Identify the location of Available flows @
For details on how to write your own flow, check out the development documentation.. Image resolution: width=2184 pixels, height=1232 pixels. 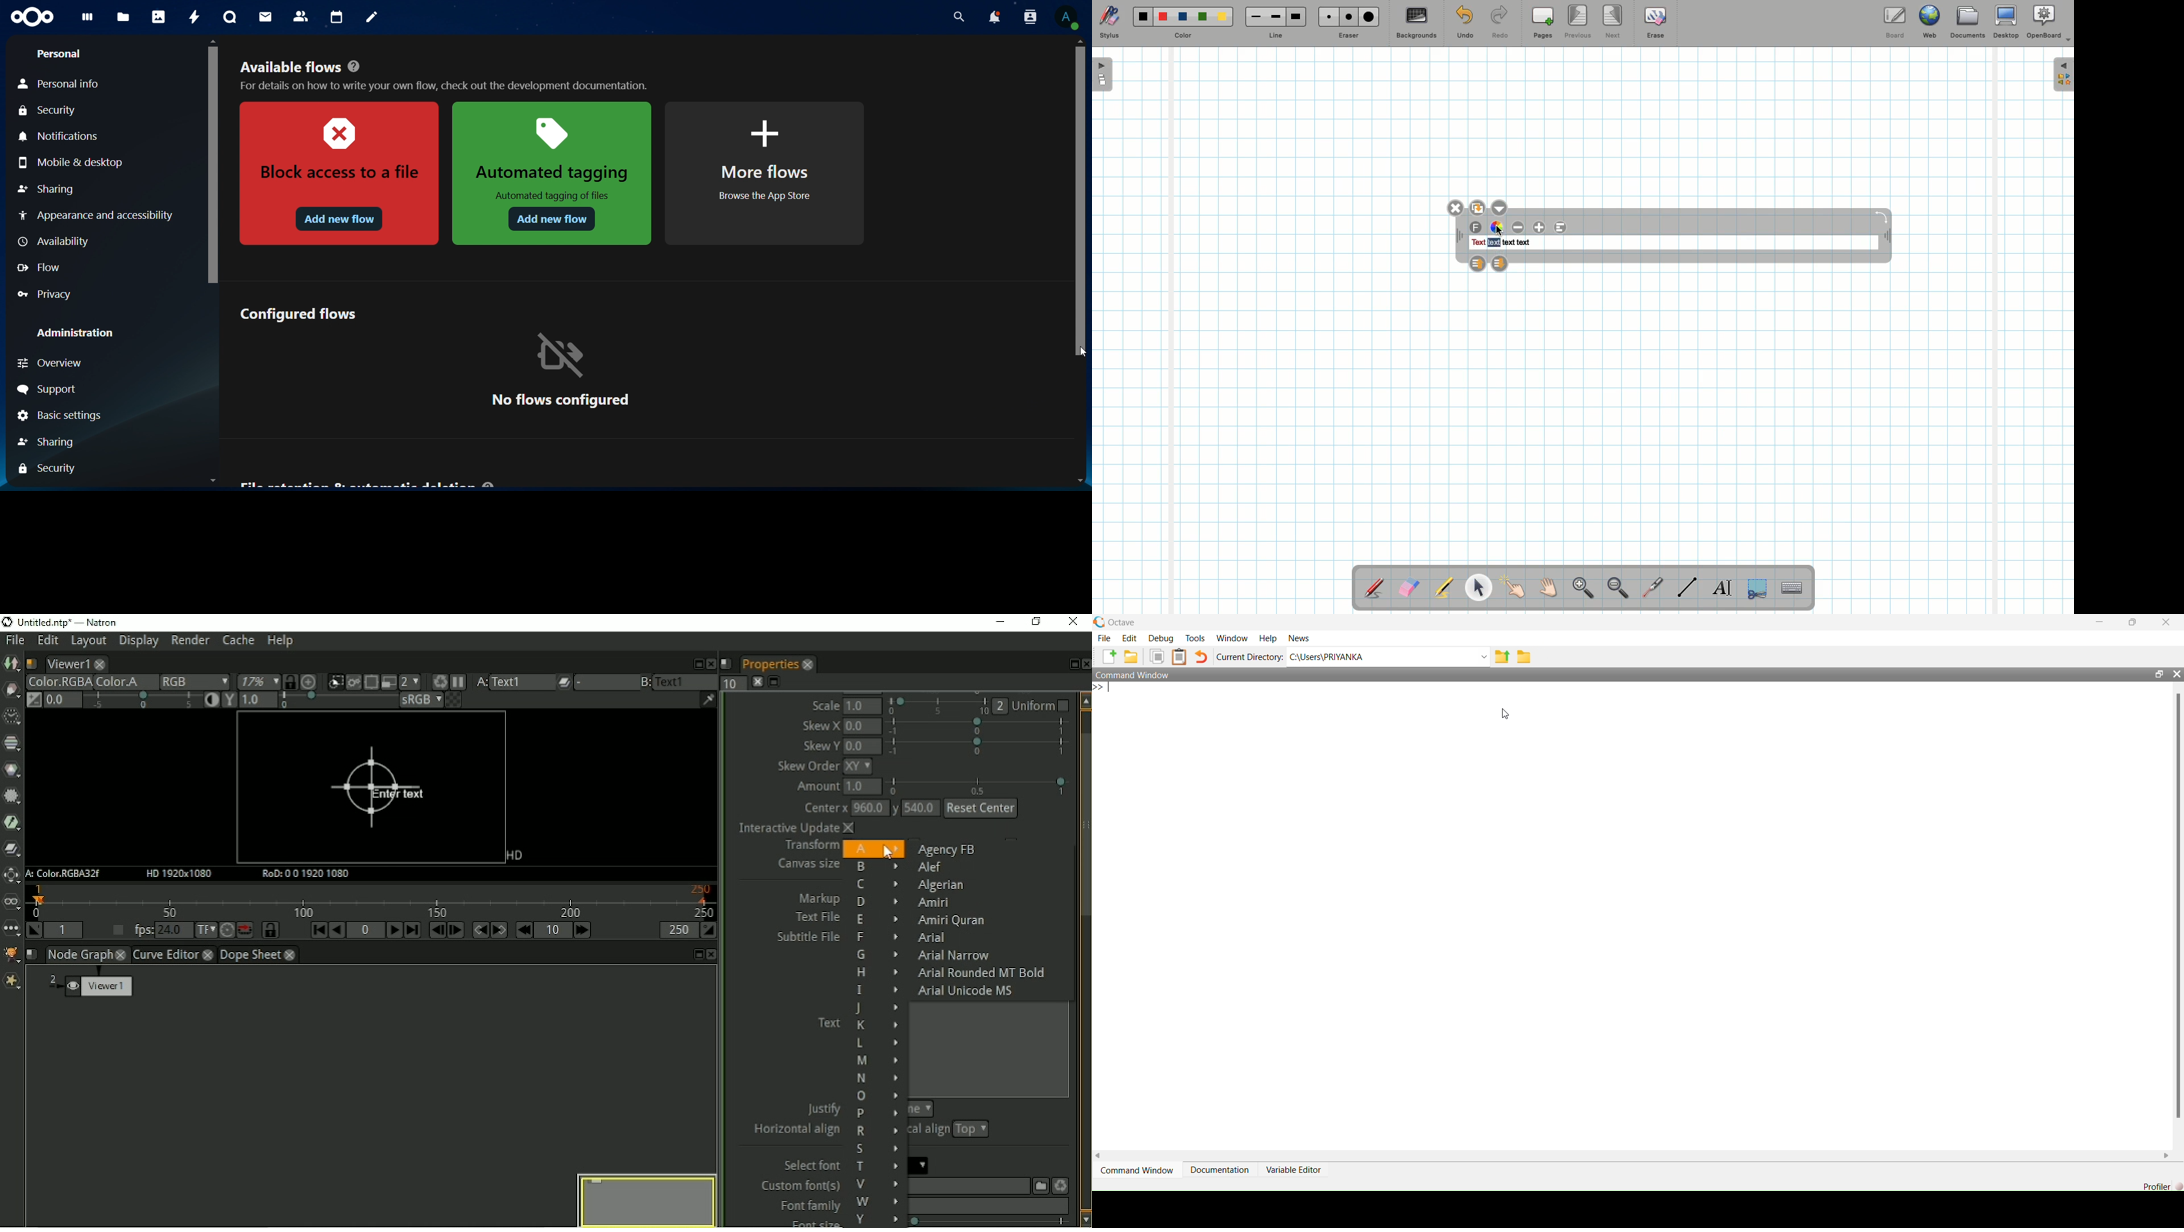
(446, 72).